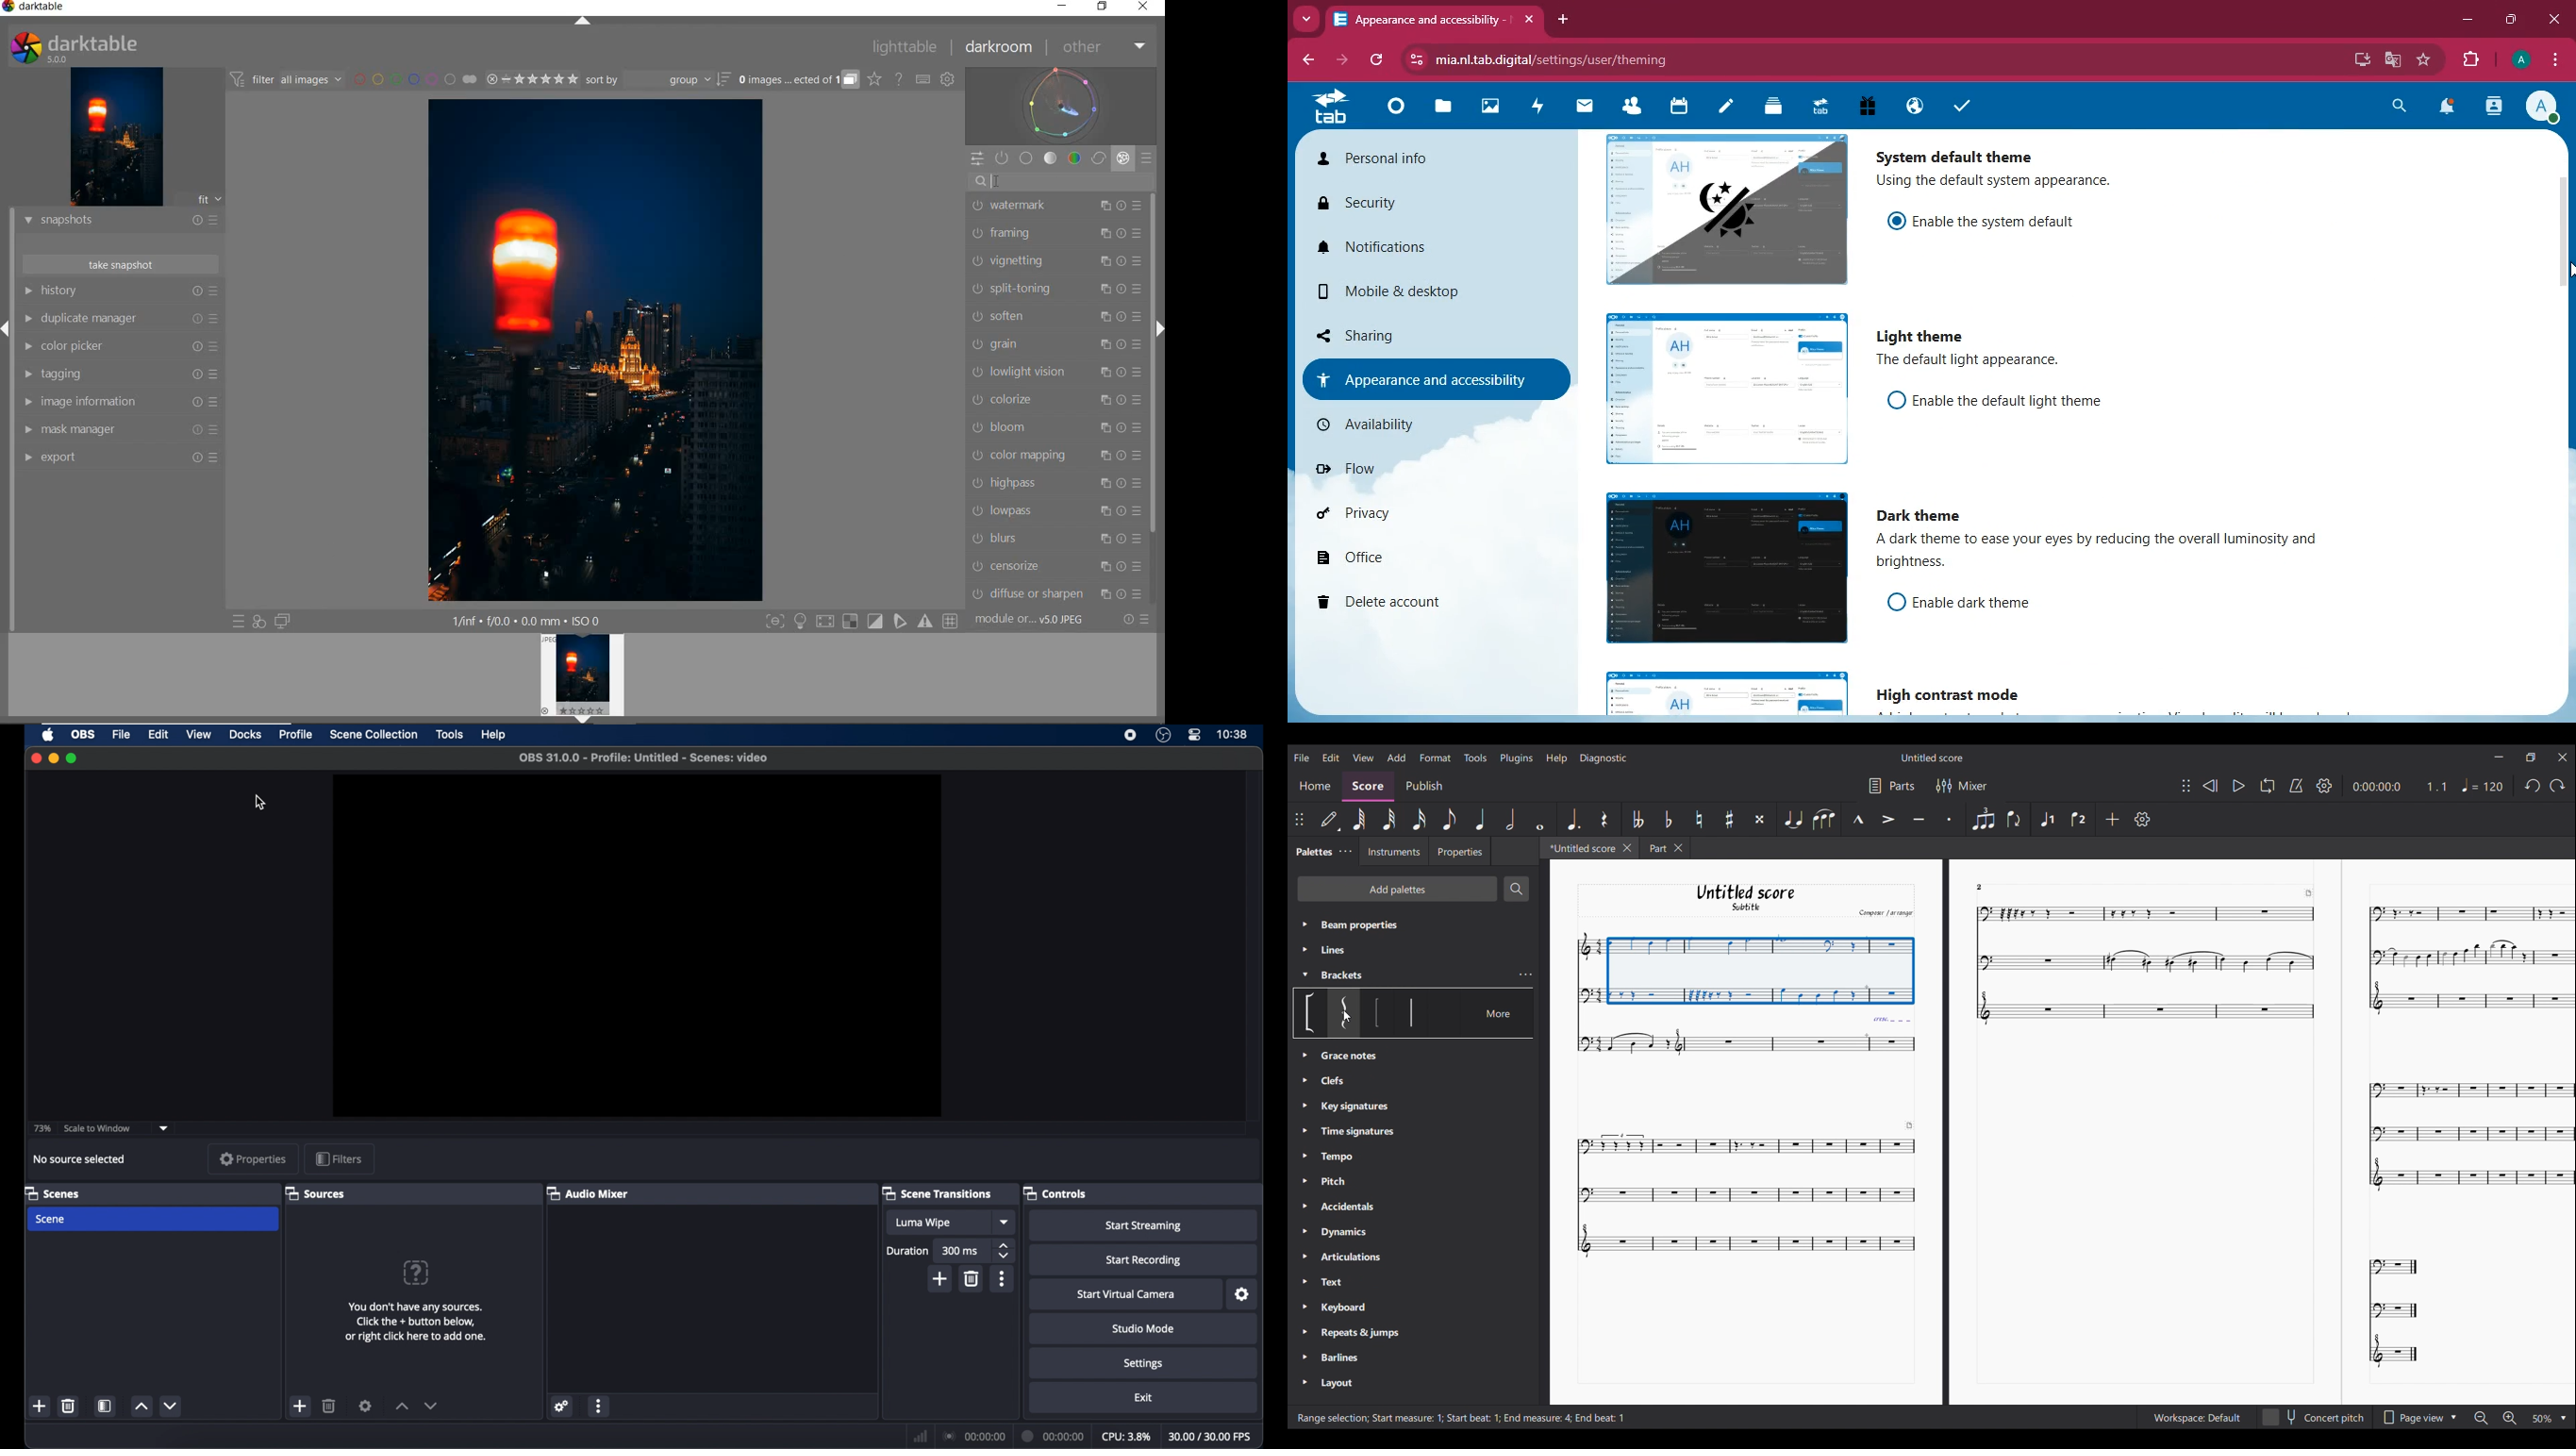 This screenshot has height=1456, width=2576. What do you see at coordinates (2397, 60) in the screenshot?
I see `google translate` at bounding box center [2397, 60].